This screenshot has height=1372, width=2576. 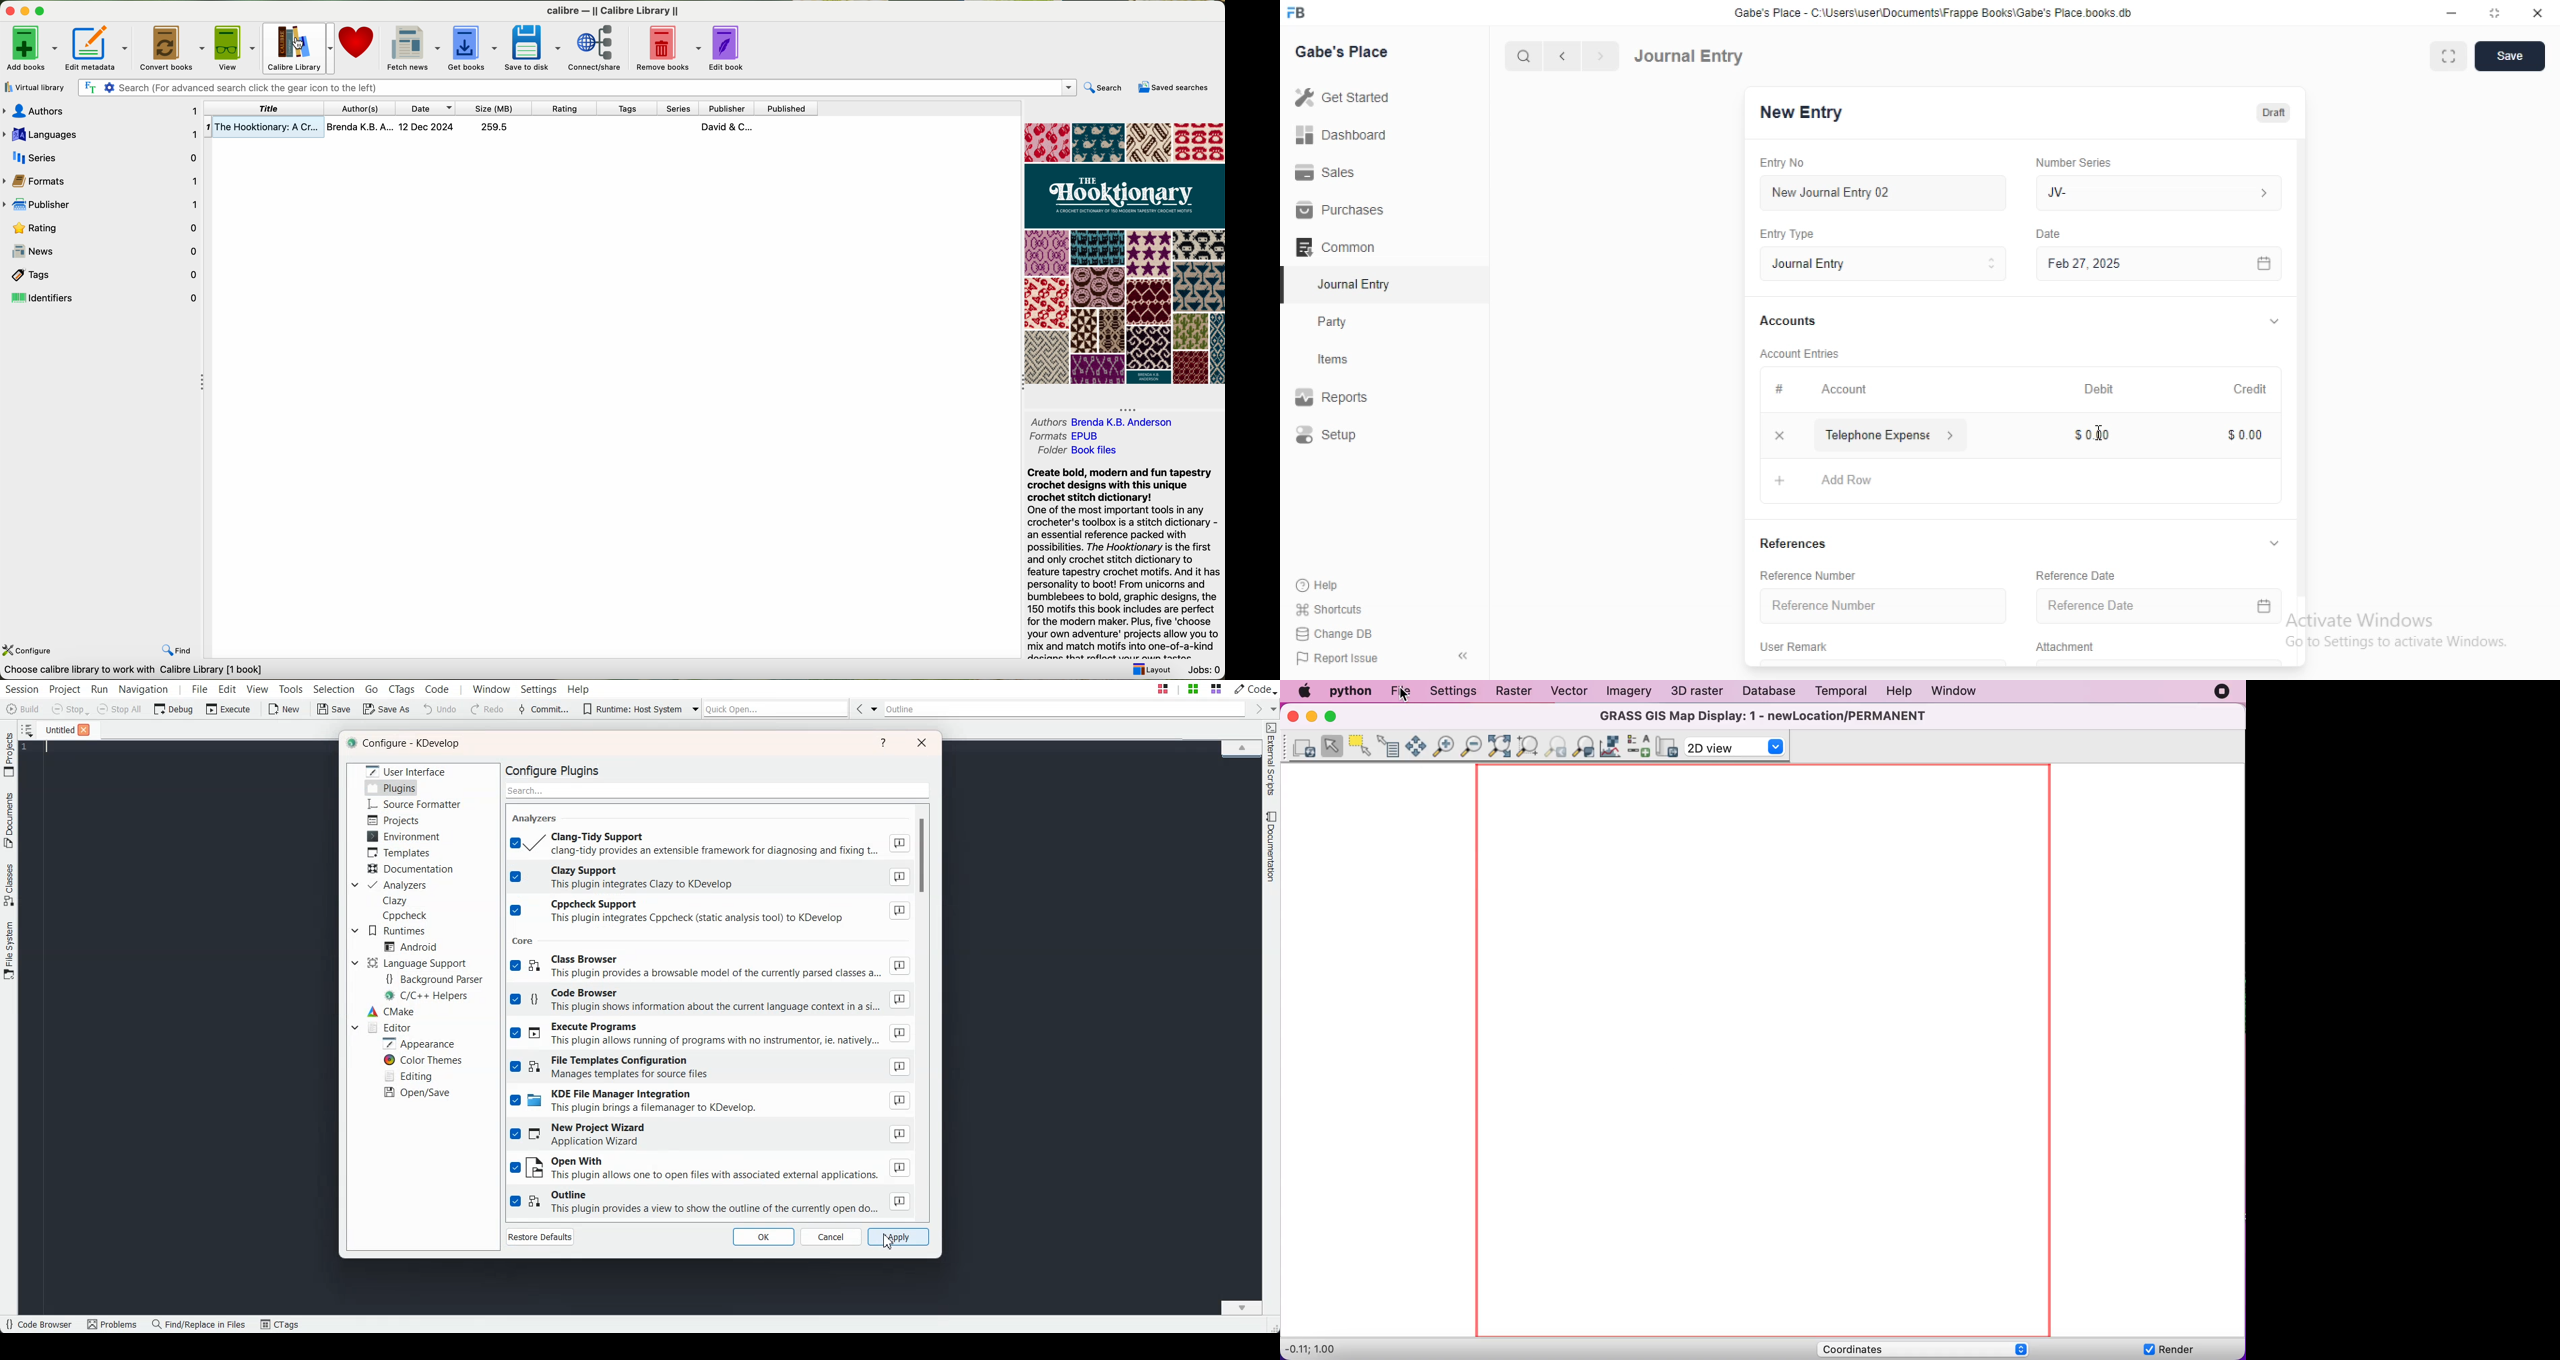 What do you see at coordinates (1106, 88) in the screenshot?
I see `search` at bounding box center [1106, 88].